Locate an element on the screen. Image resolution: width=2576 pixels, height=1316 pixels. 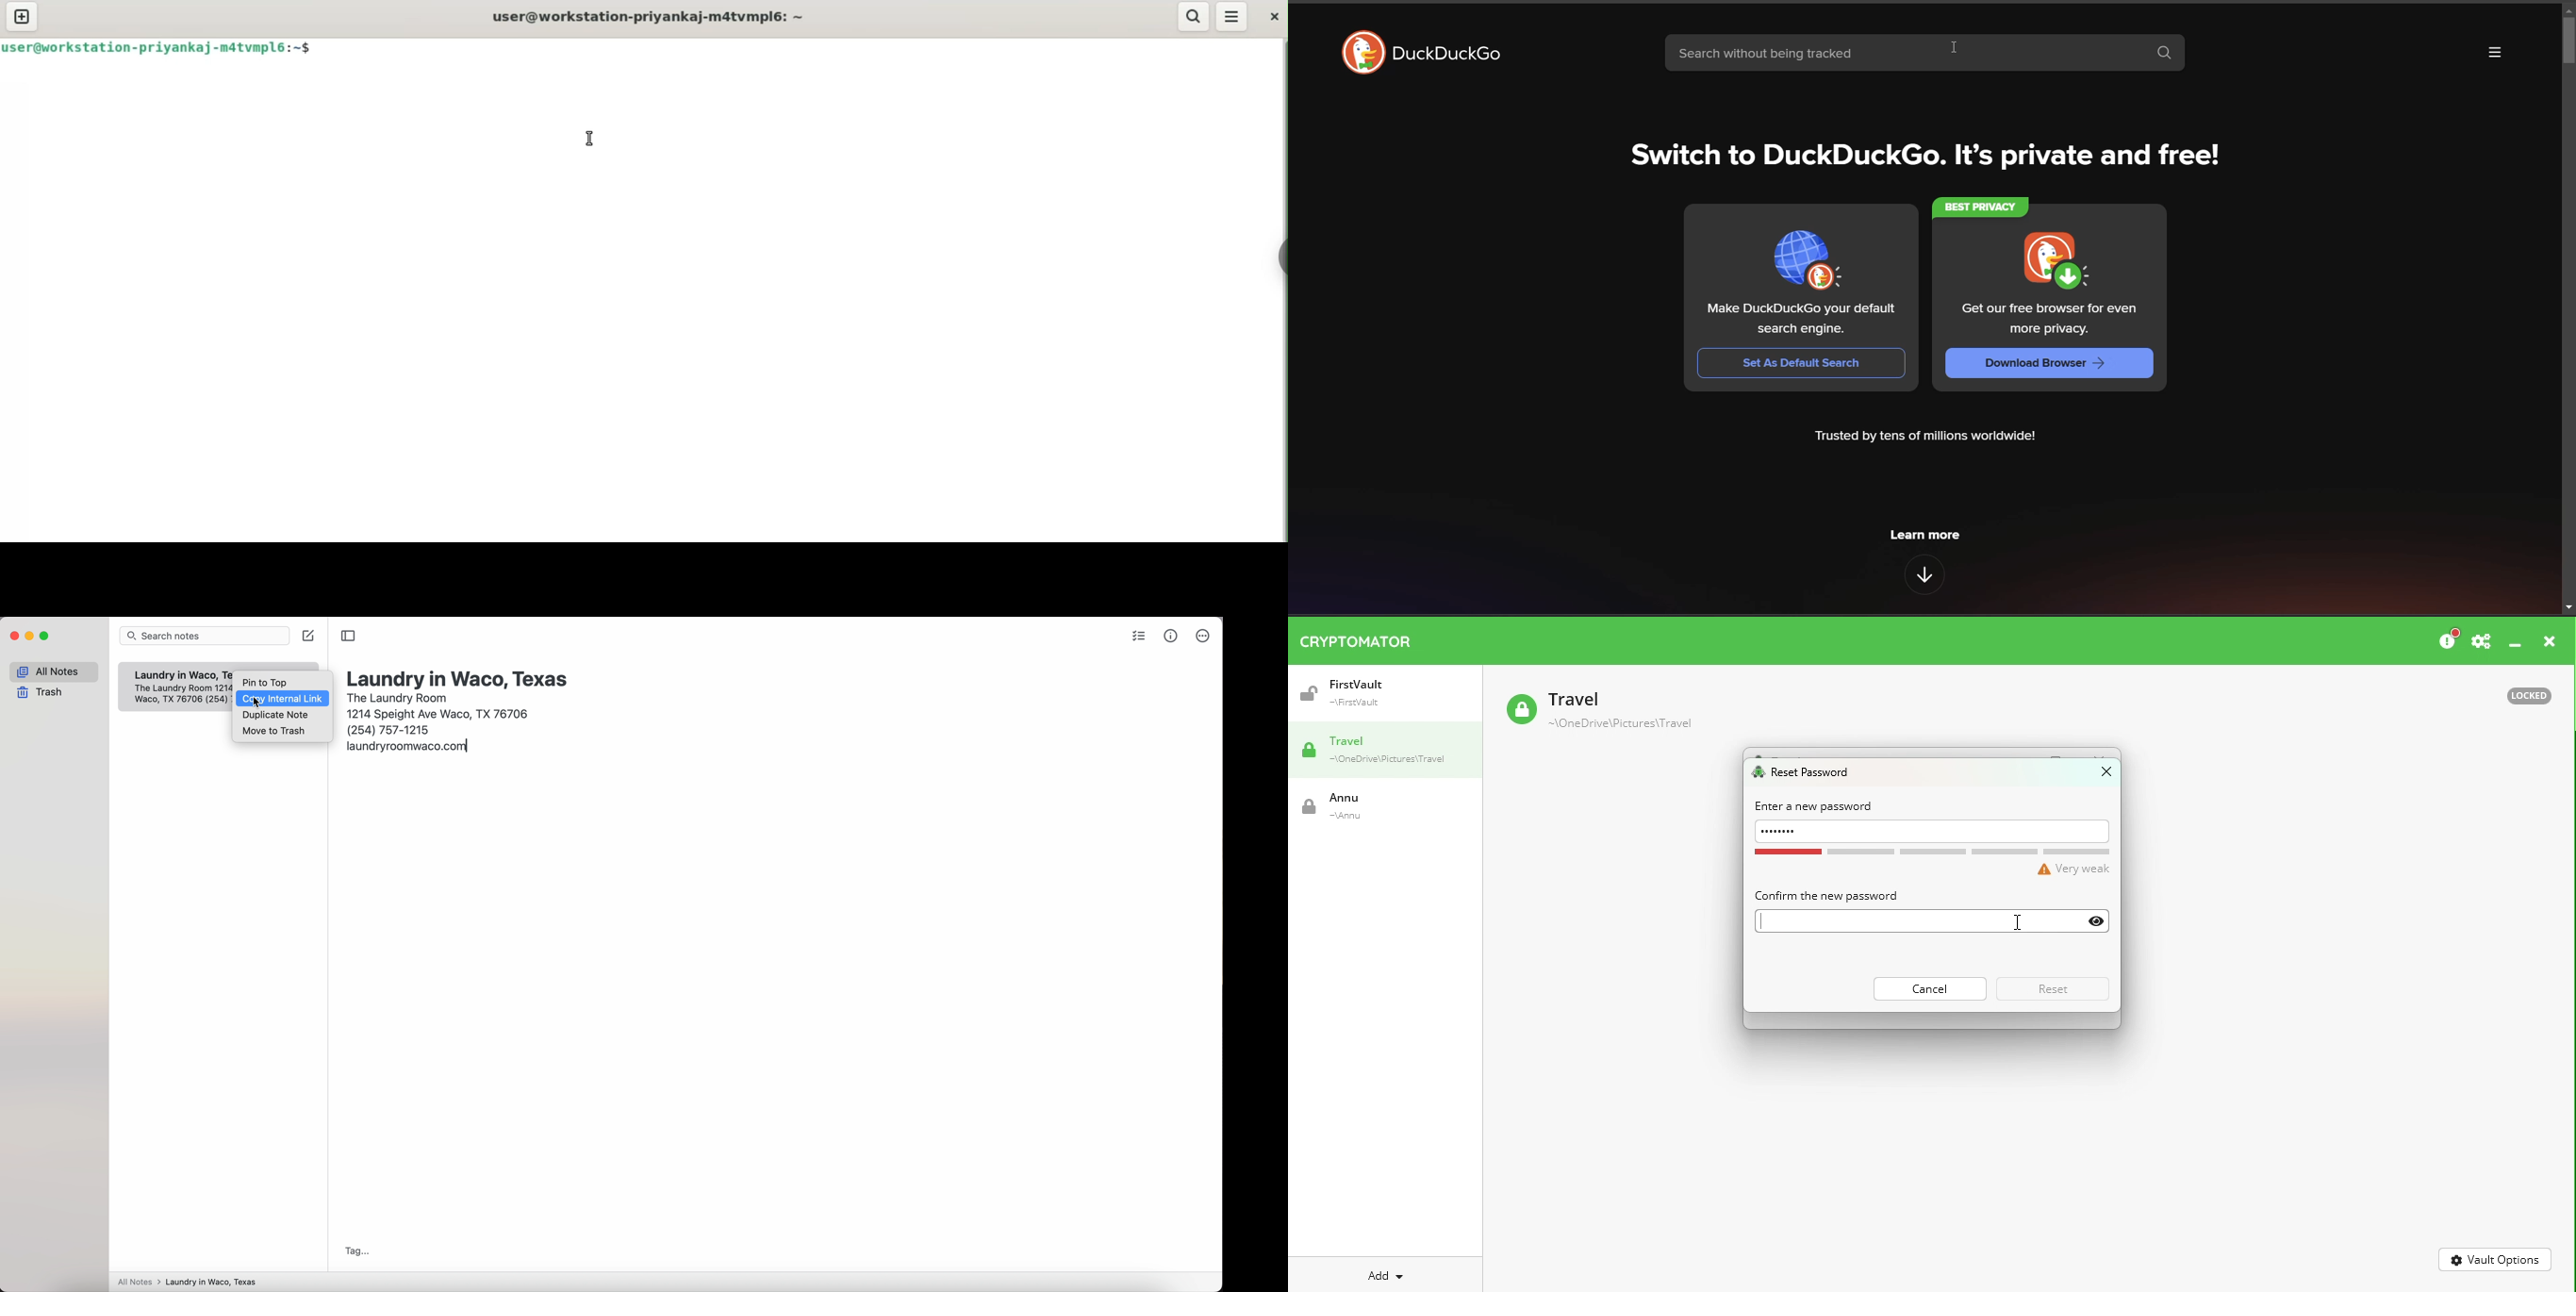
Set As Default Search is located at coordinates (1803, 362).